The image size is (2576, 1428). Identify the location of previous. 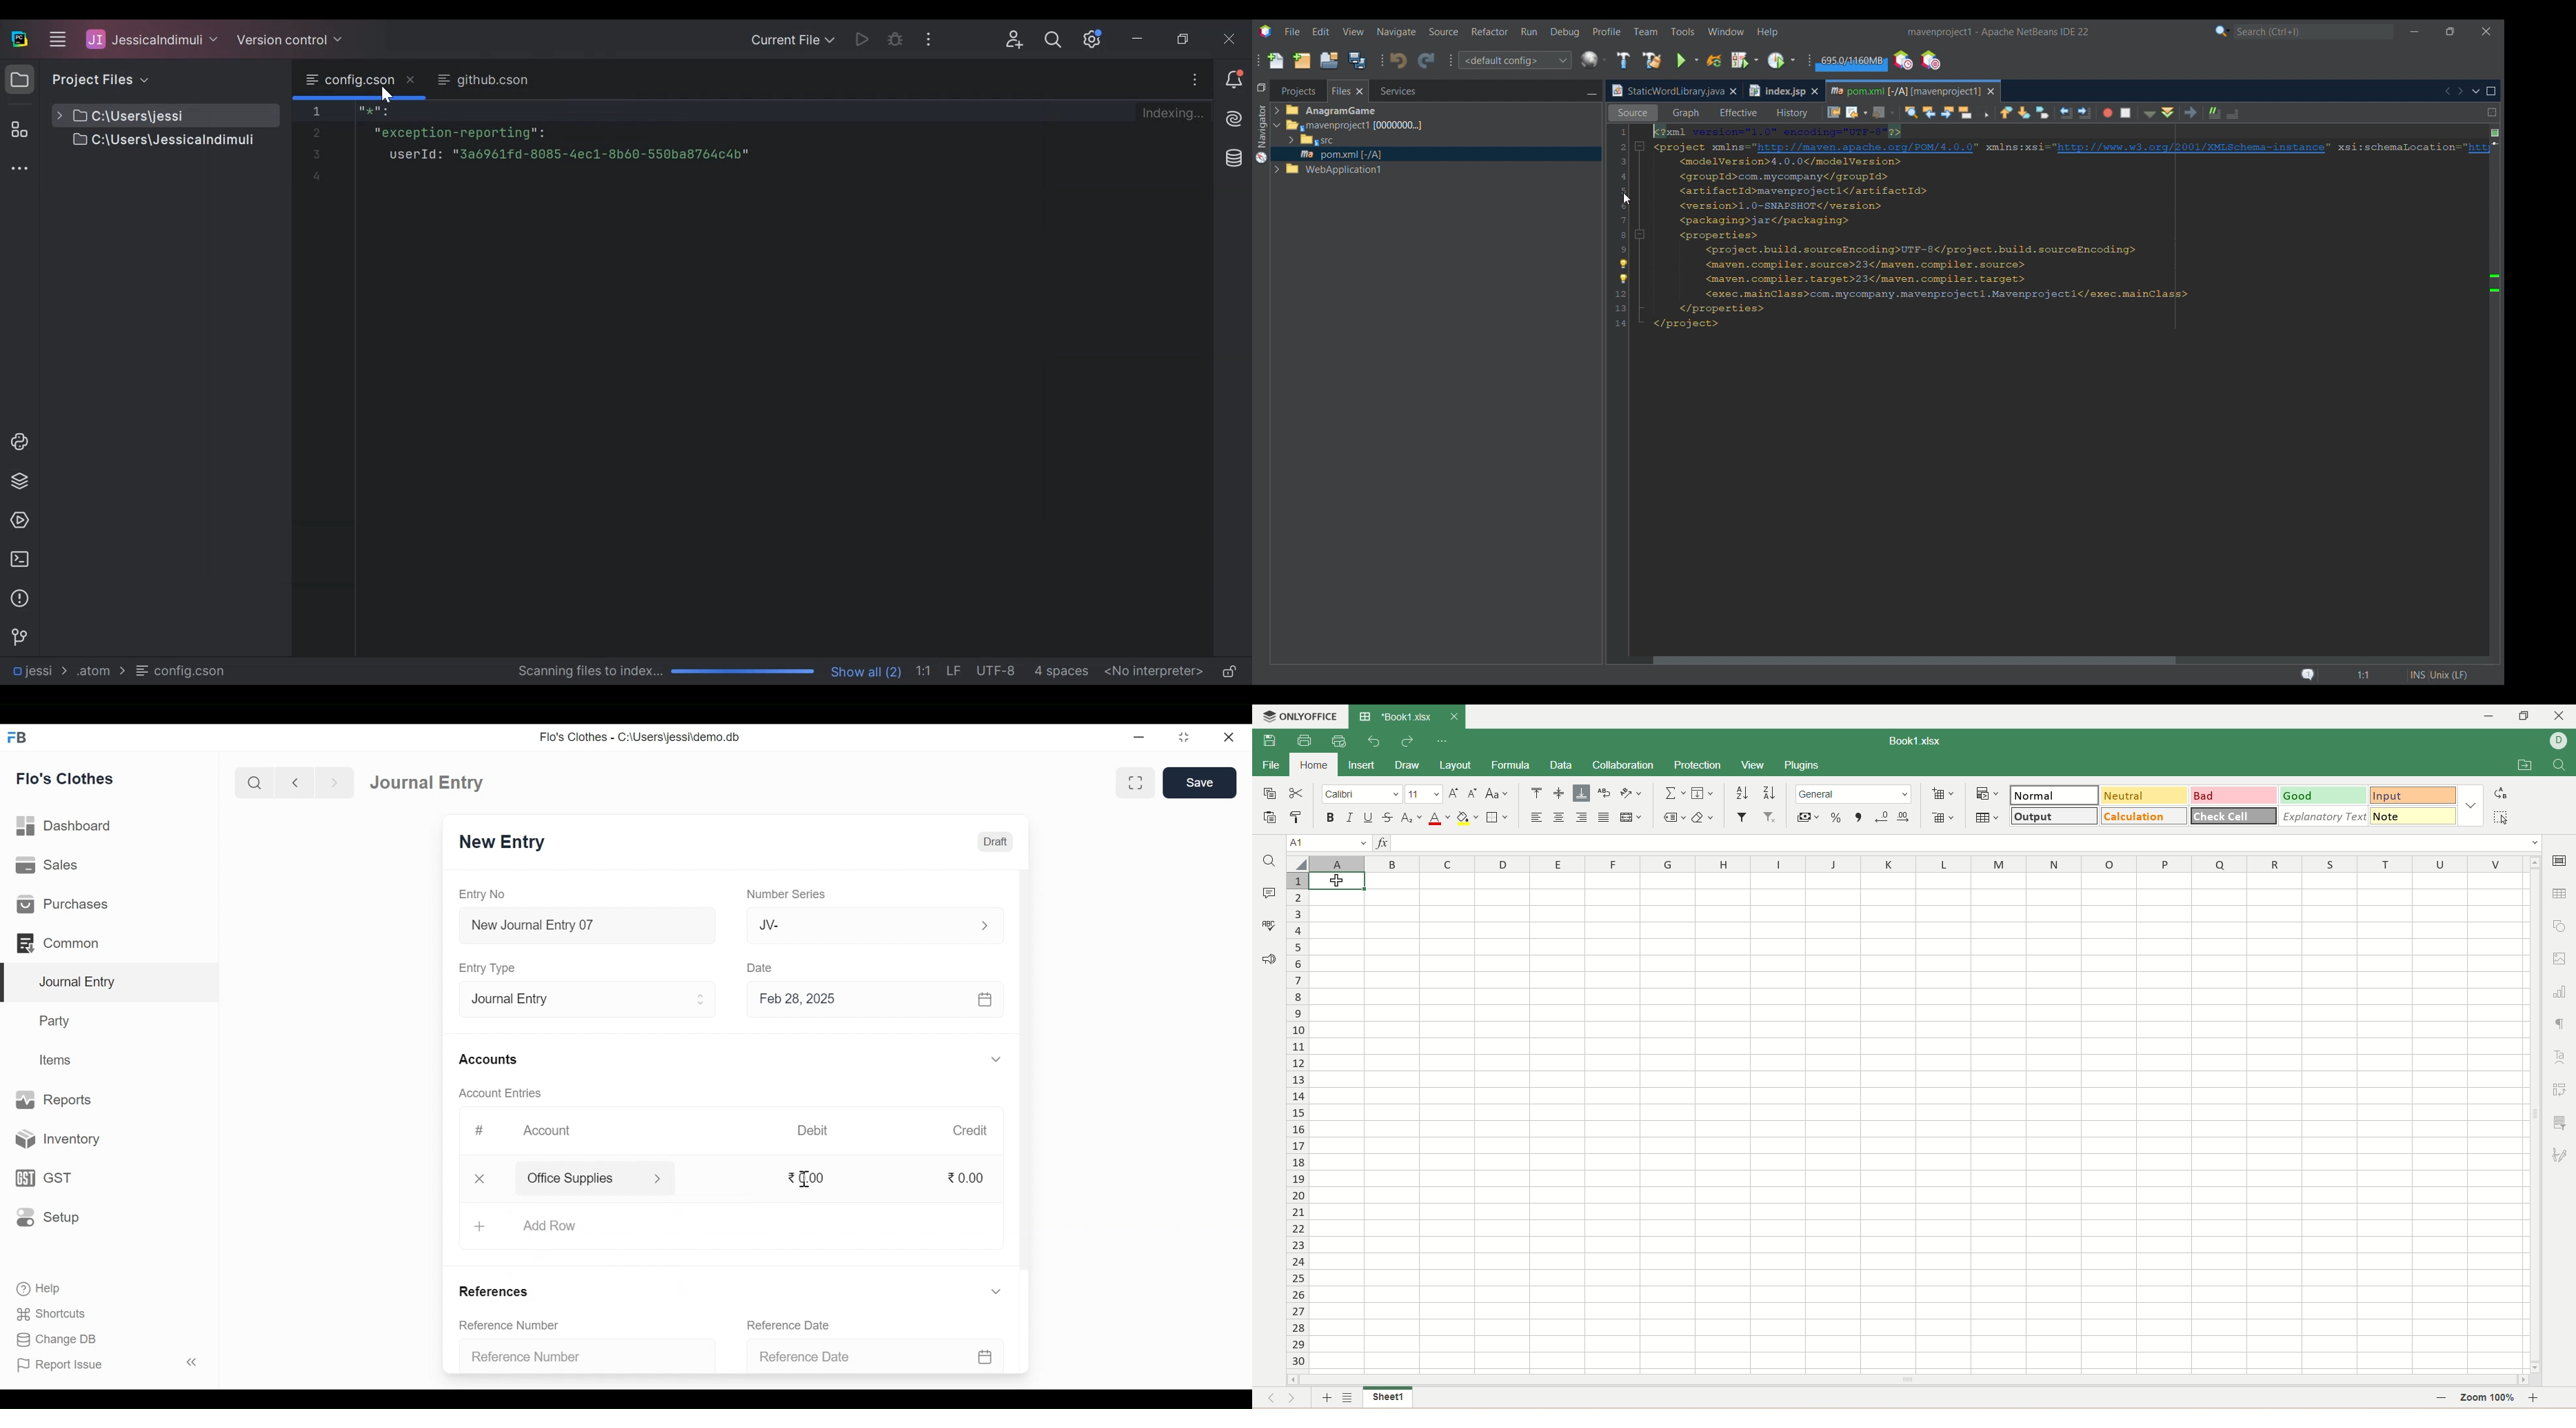
(1268, 1399).